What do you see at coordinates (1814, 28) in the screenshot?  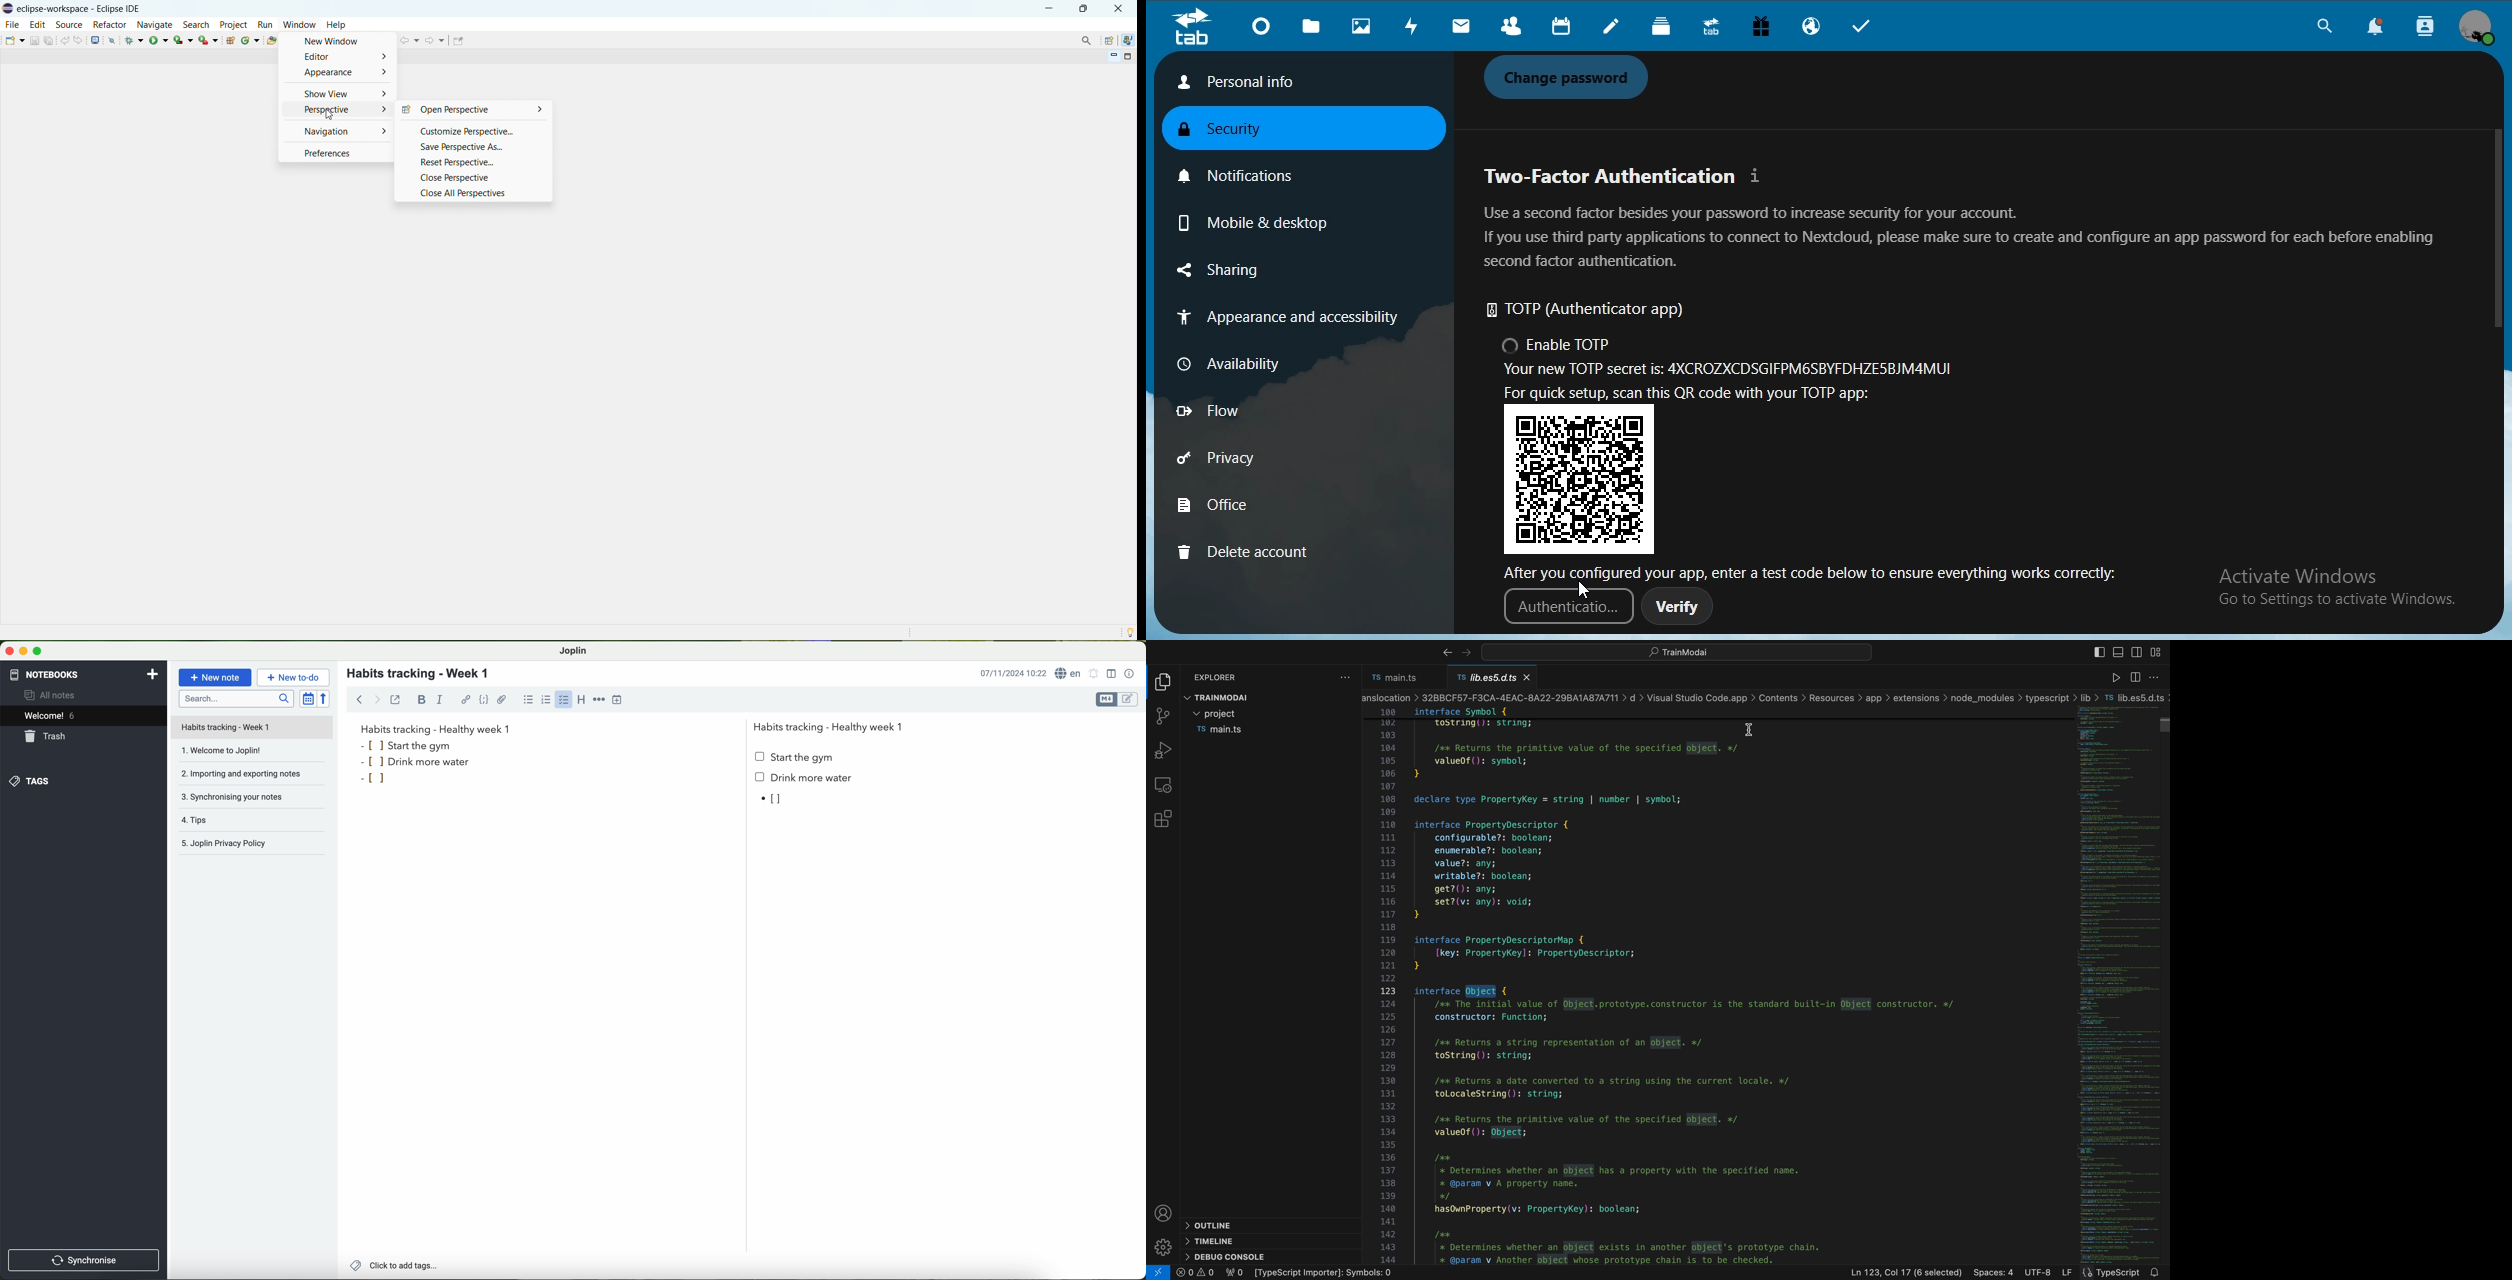 I see `email hosting` at bounding box center [1814, 28].